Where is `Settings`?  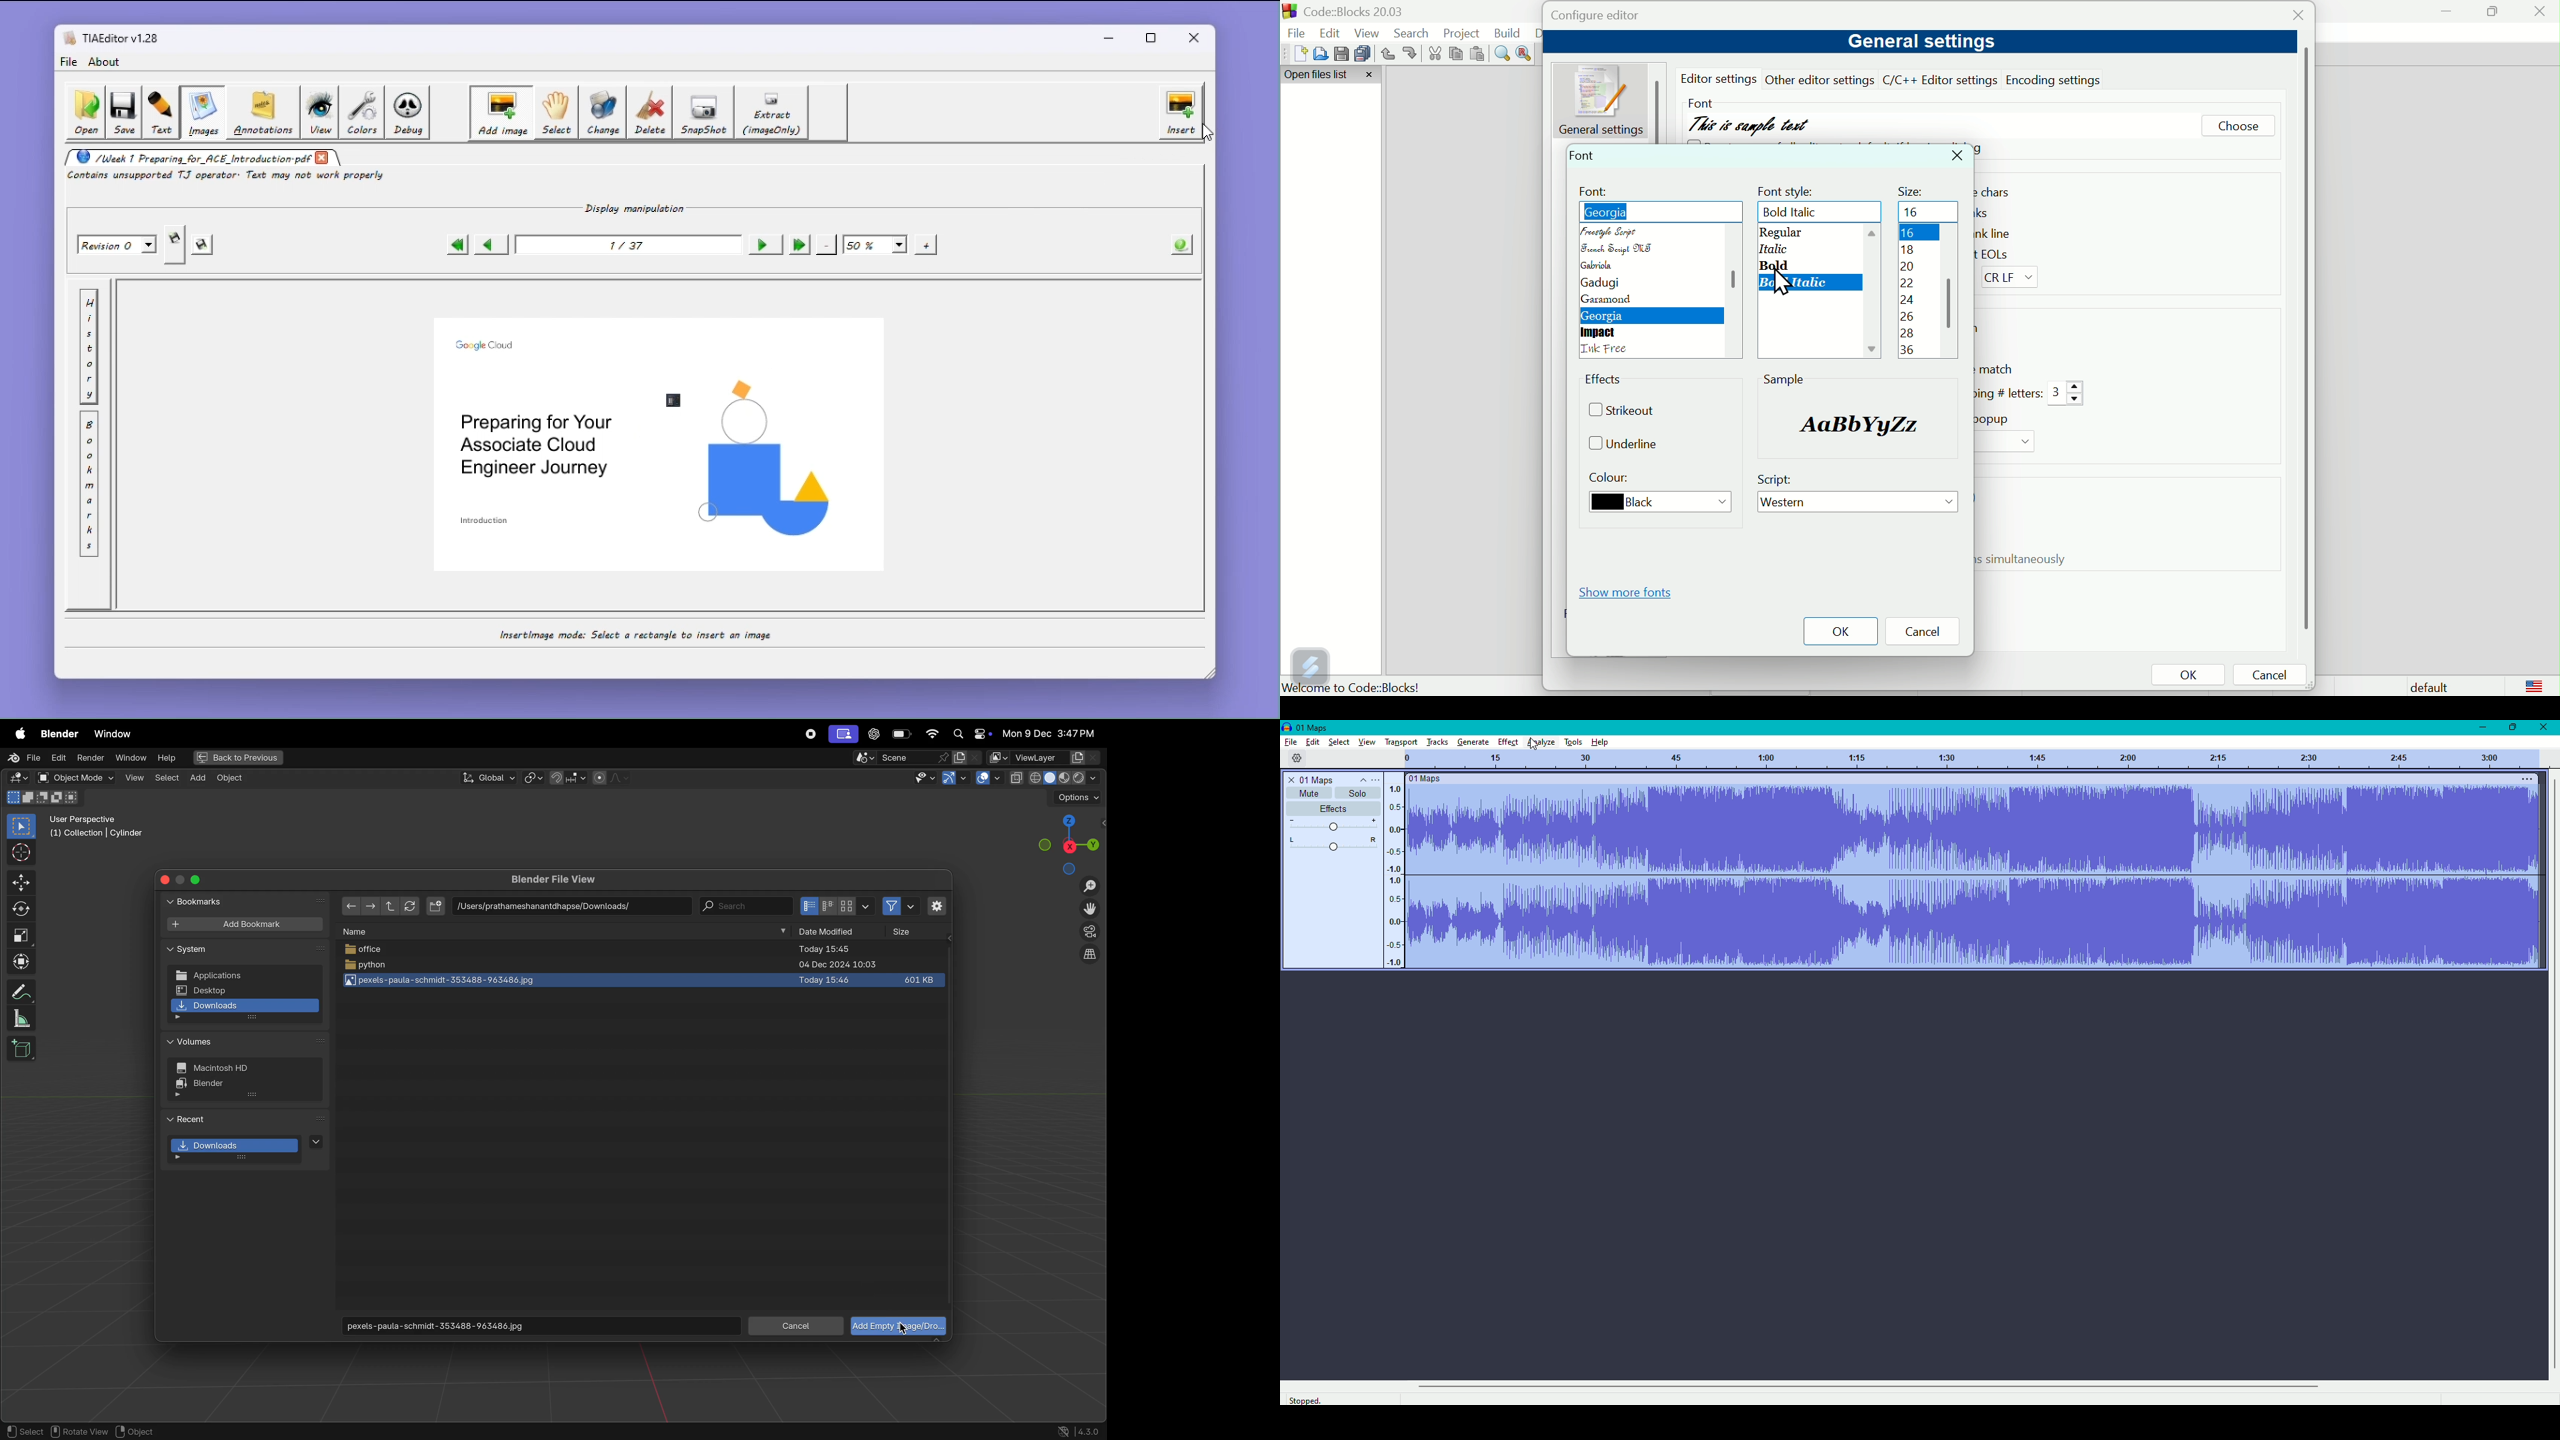
Settings is located at coordinates (1296, 758).